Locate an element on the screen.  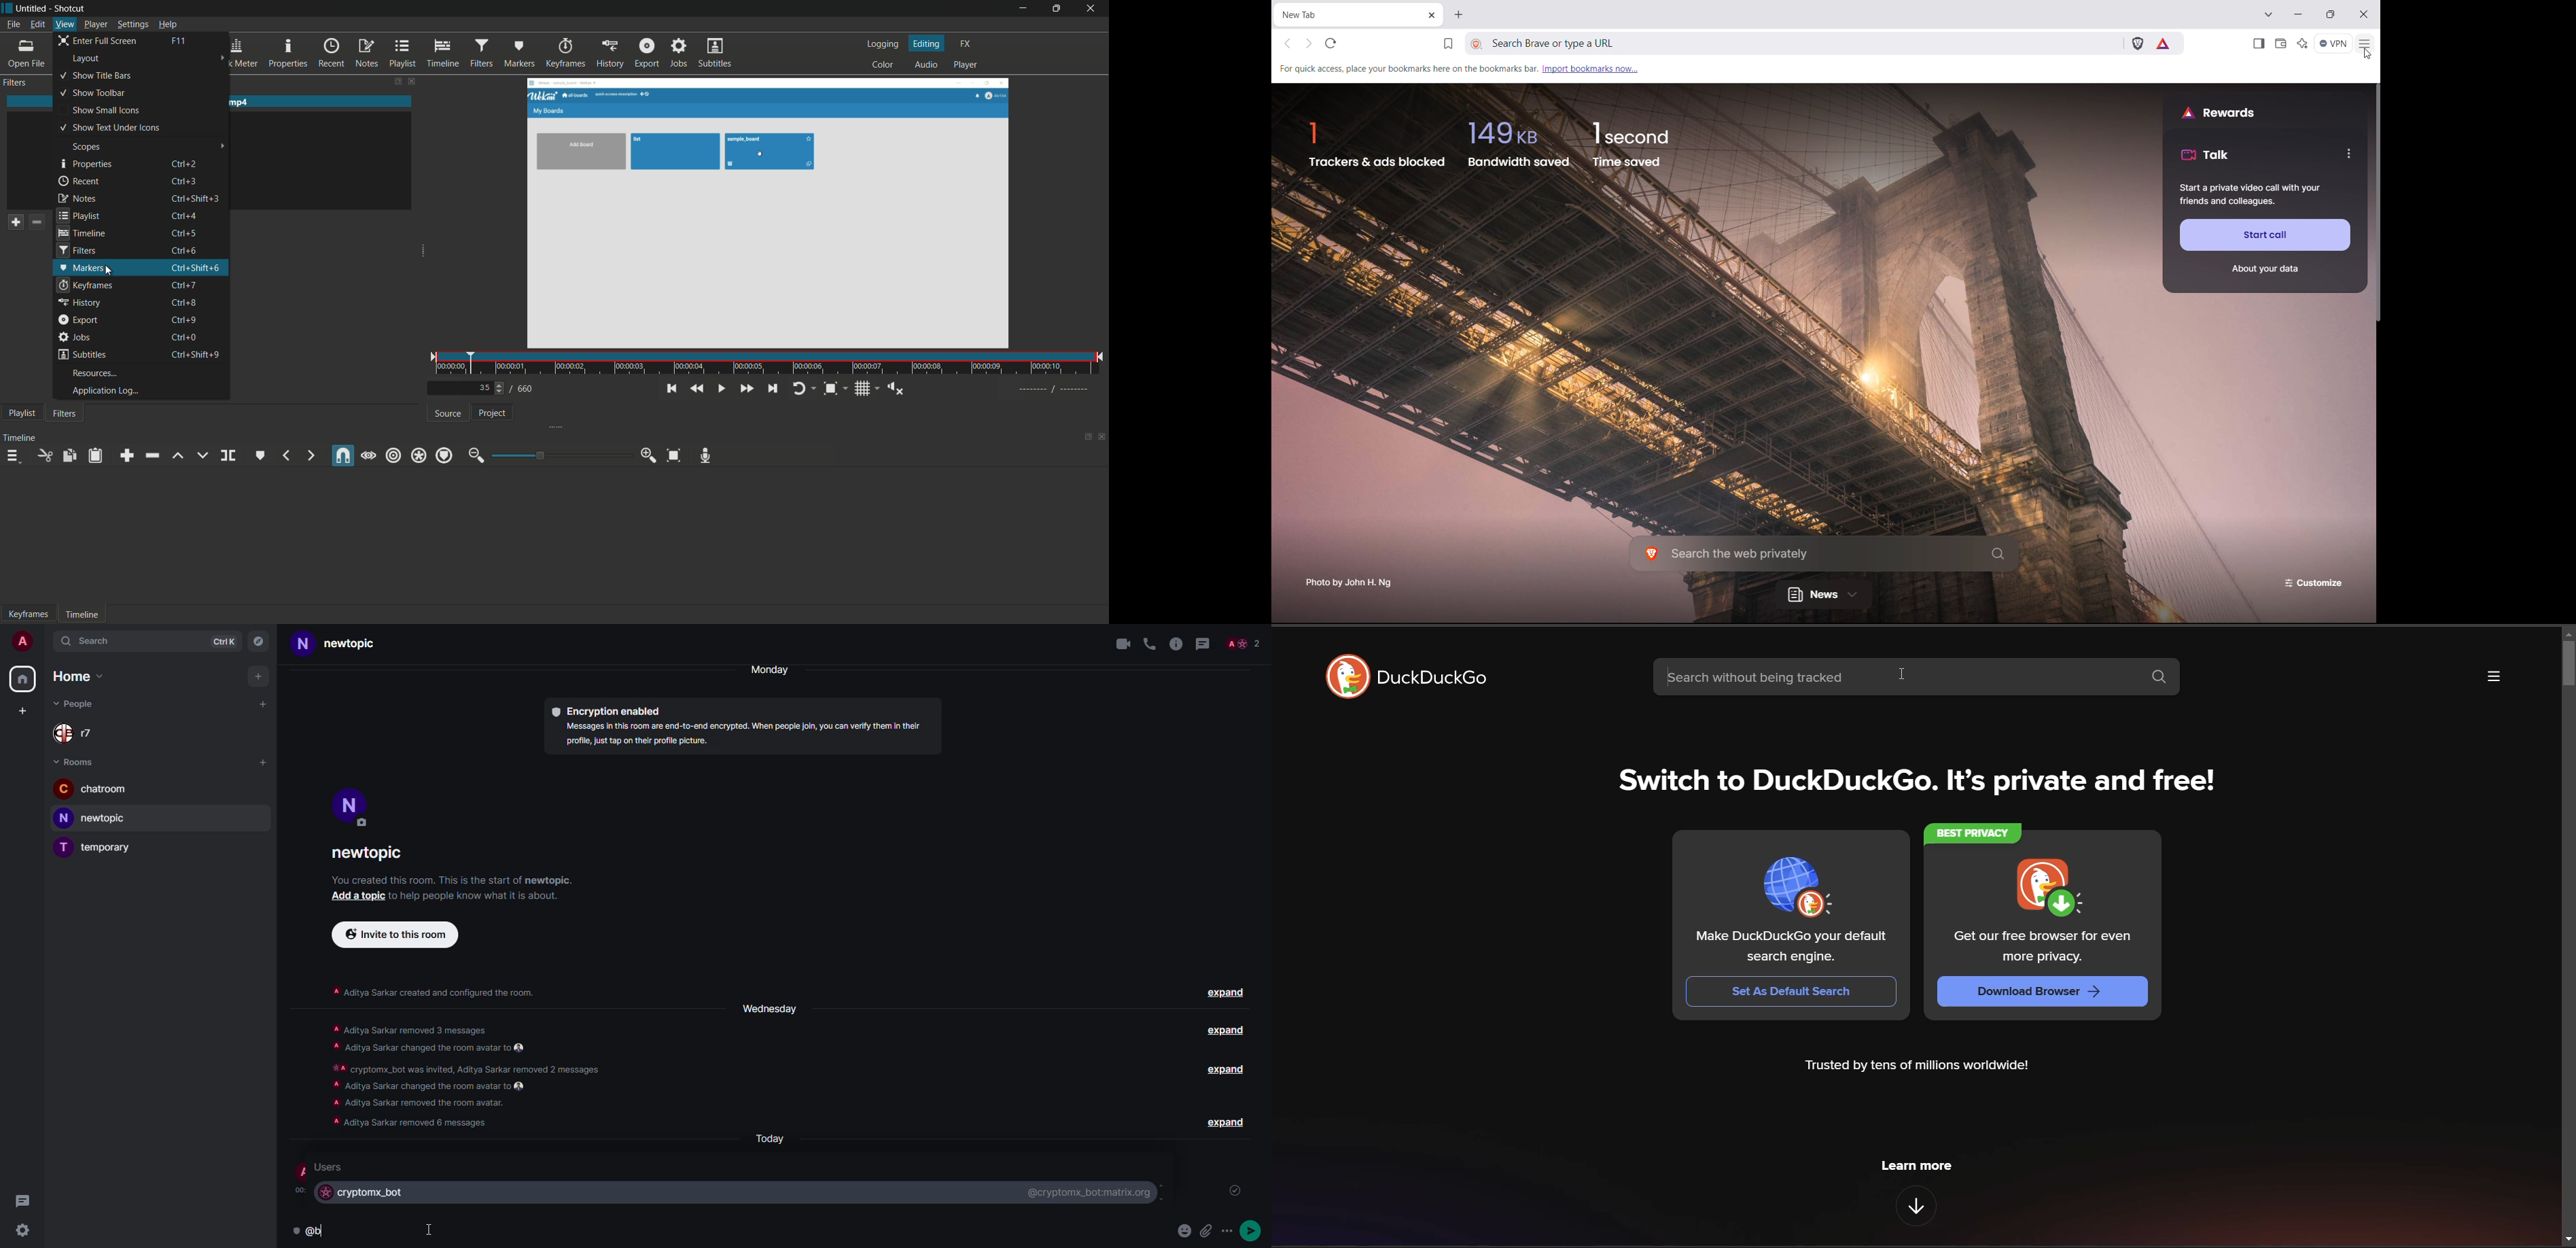
layout is located at coordinates (85, 58).